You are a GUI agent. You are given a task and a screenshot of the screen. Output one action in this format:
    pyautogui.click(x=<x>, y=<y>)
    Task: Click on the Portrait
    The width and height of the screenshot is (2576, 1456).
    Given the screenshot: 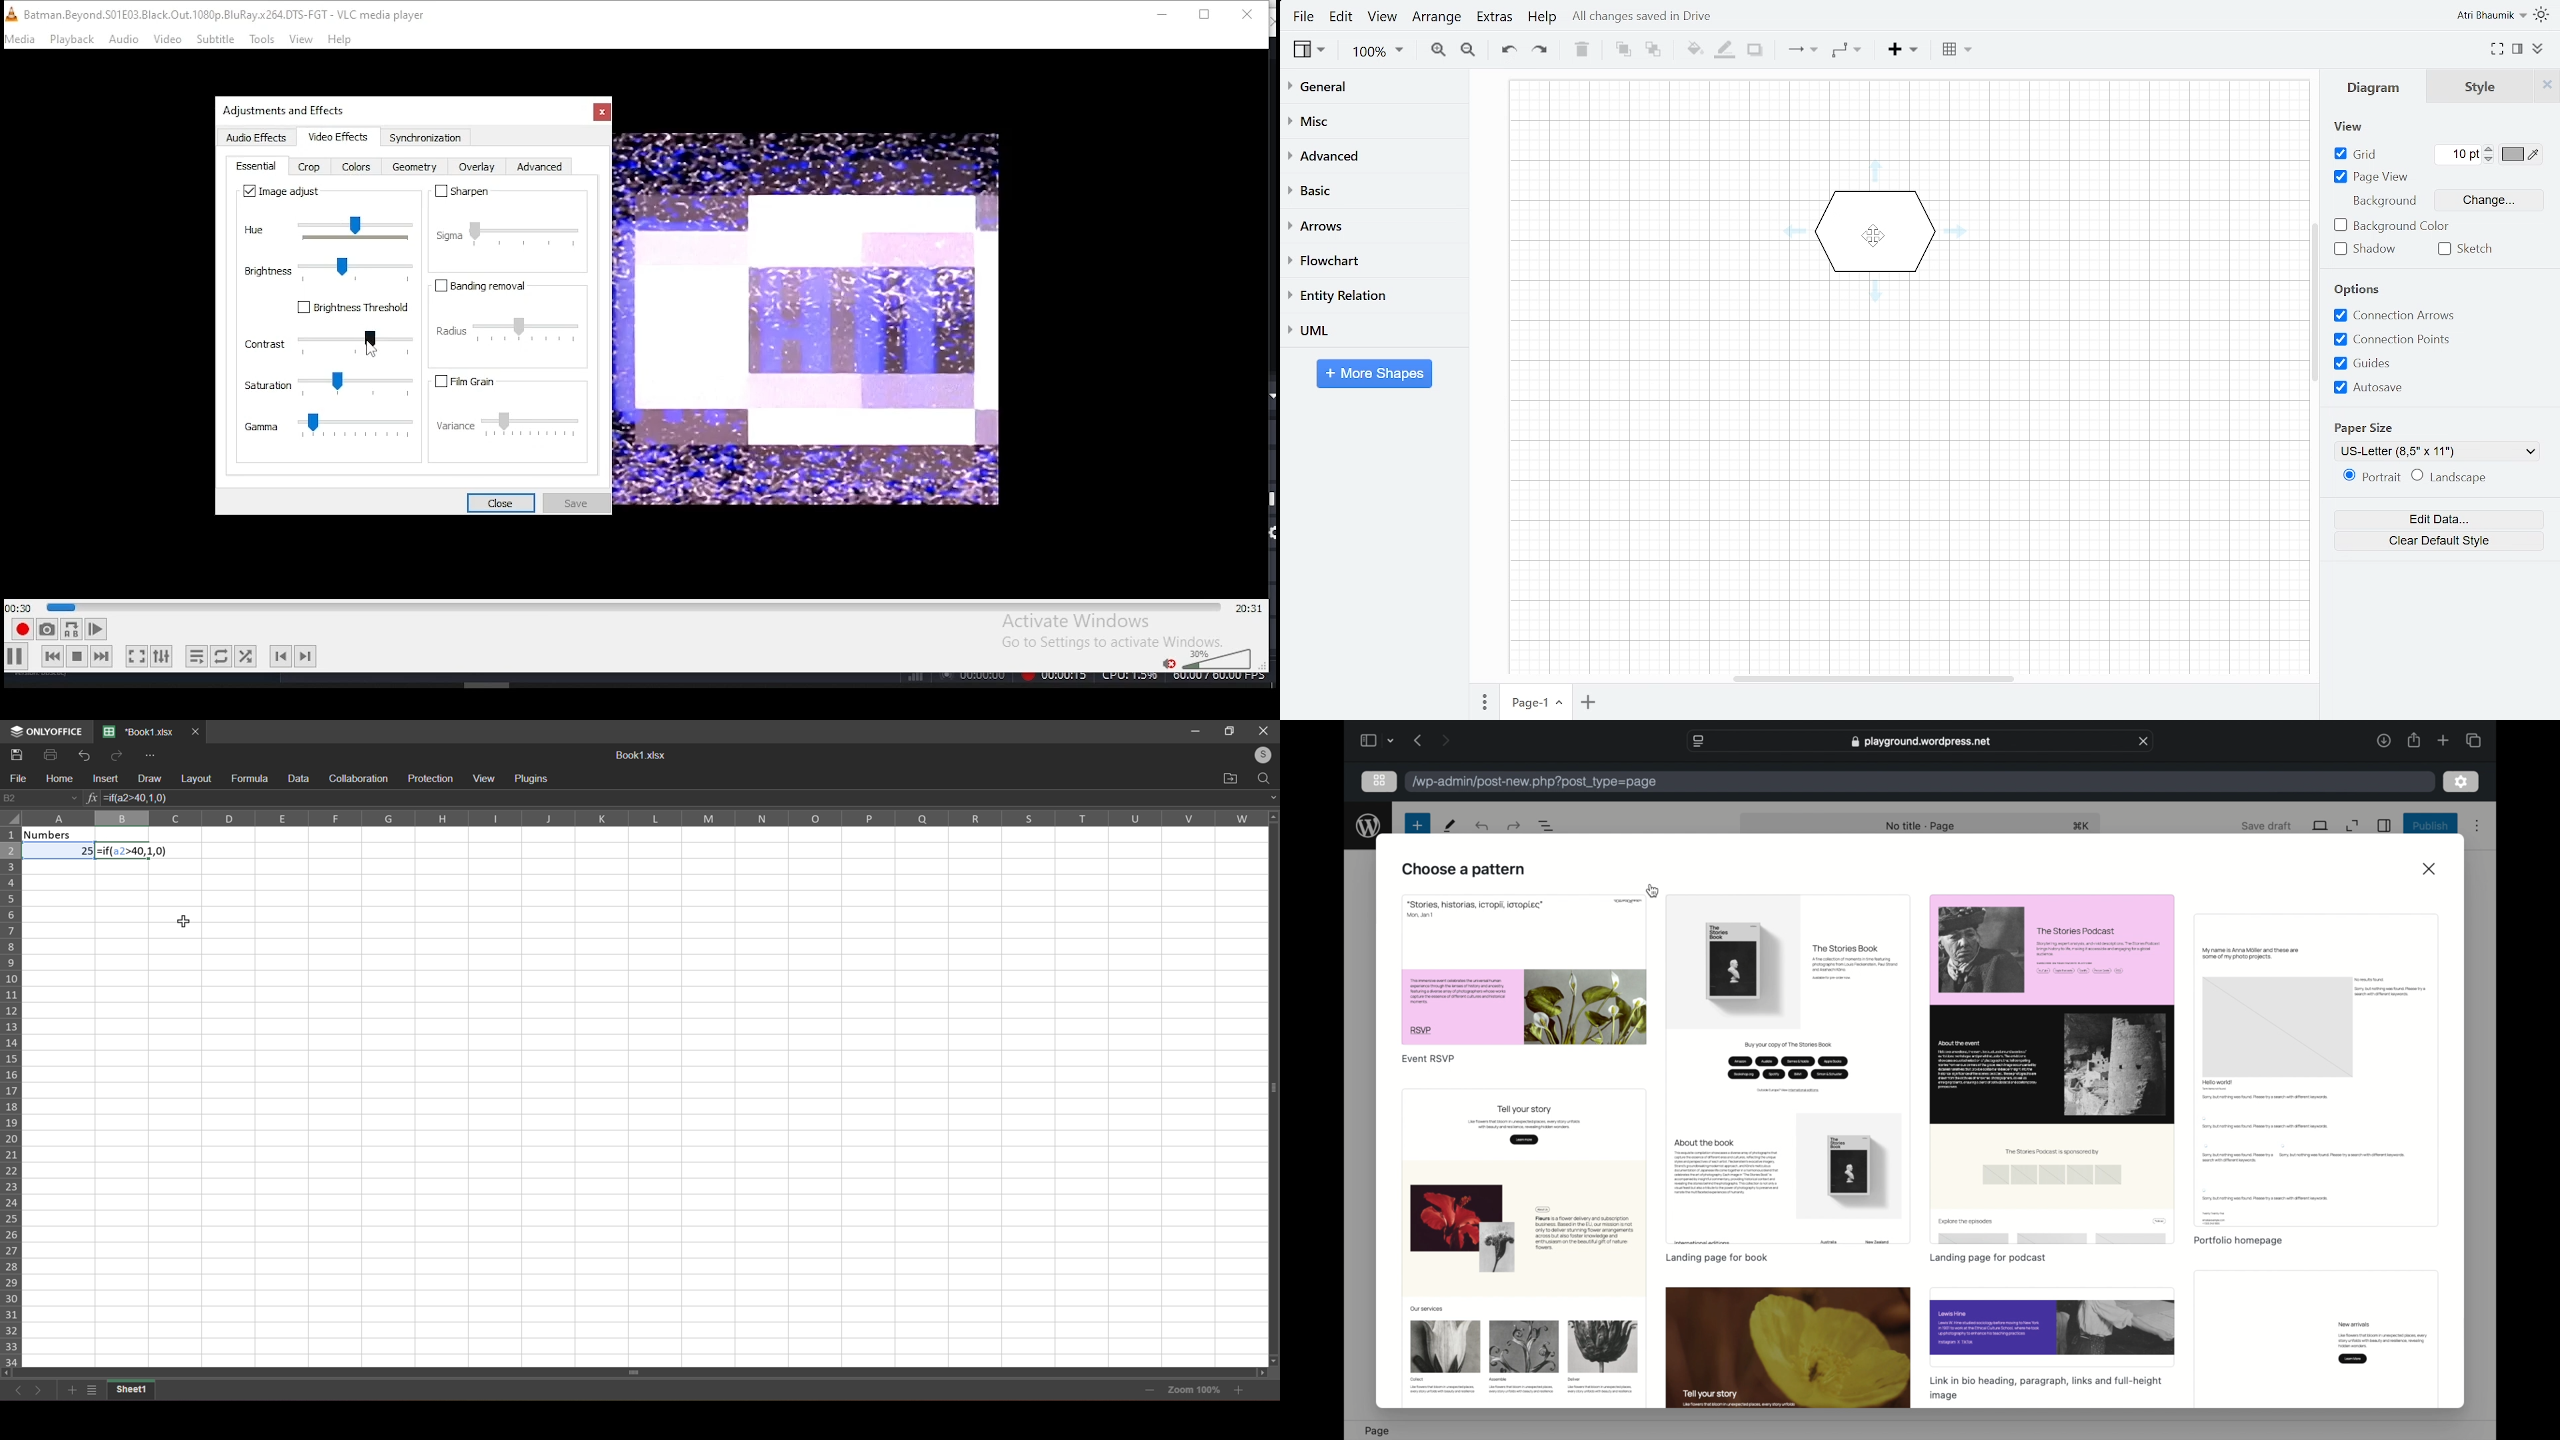 What is the action you would take?
    pyautogui.click(x=2371, y=476)
    